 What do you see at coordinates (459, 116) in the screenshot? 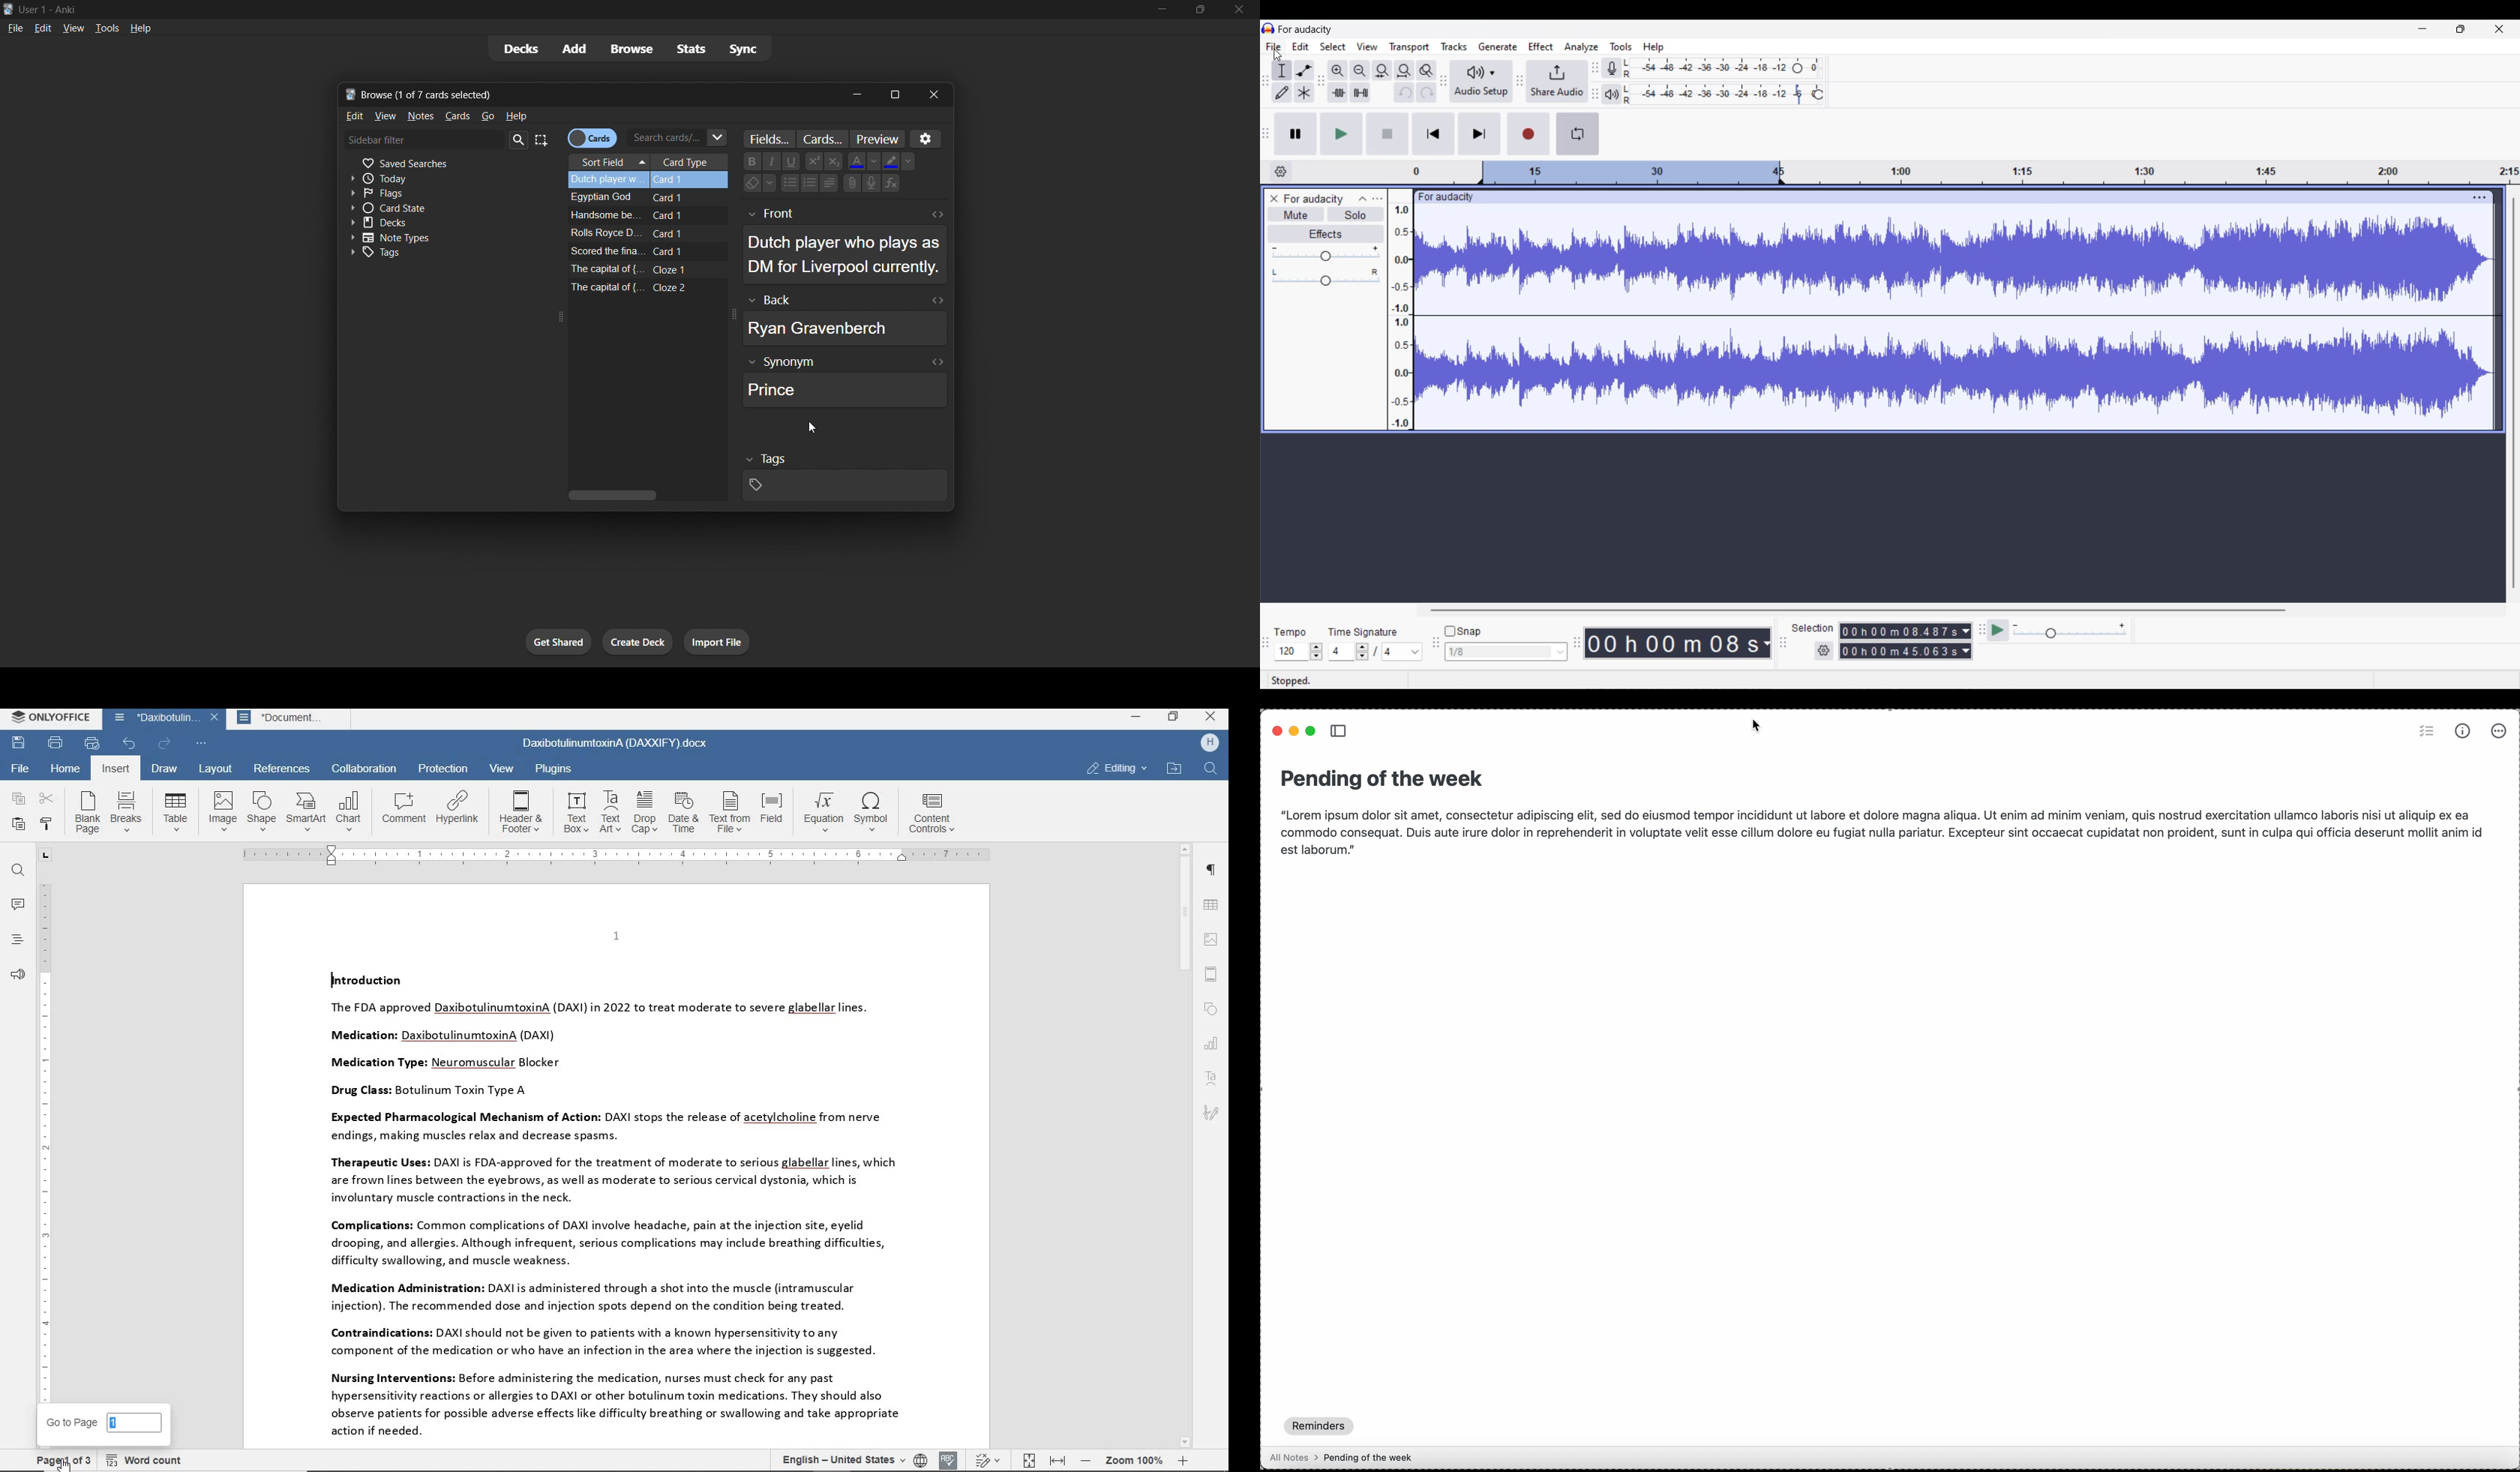
I see `cards` at bounding box center [459, 116].